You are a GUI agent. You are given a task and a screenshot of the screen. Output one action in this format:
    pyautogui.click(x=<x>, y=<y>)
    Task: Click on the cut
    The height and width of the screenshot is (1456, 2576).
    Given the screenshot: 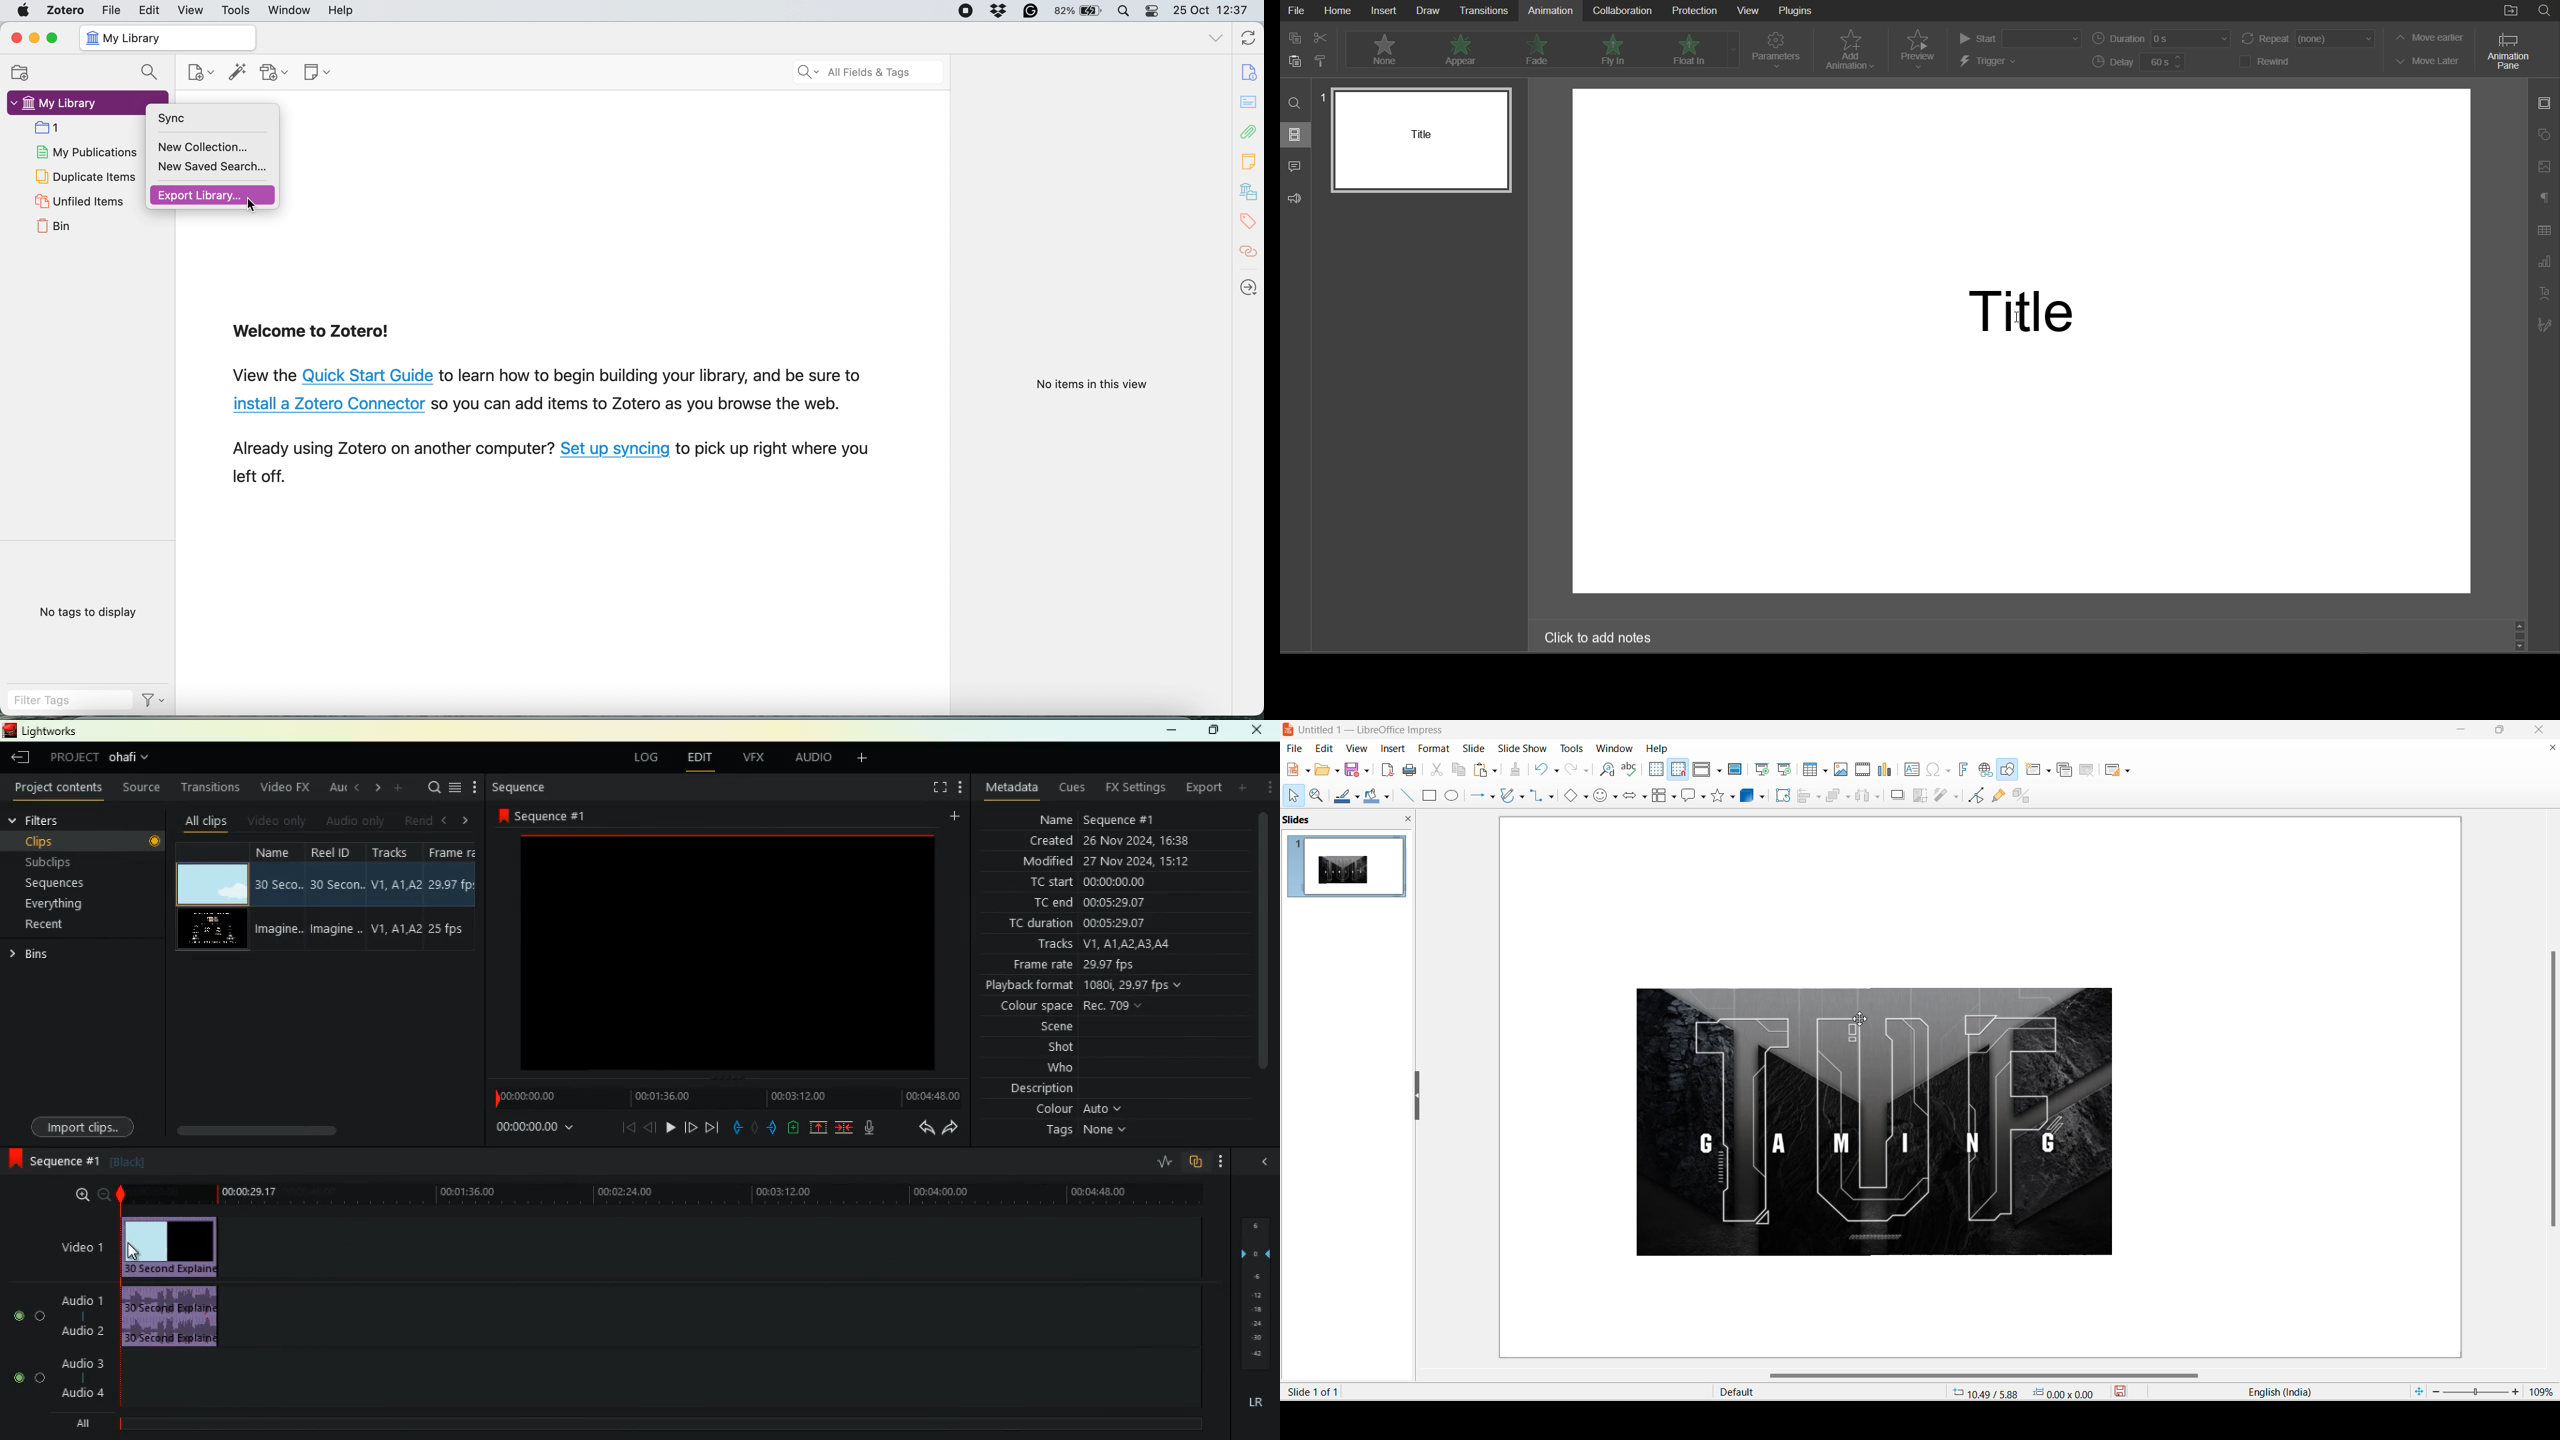 What is the action you would take?
    pyautogui.click(x=1438, y=769)
    